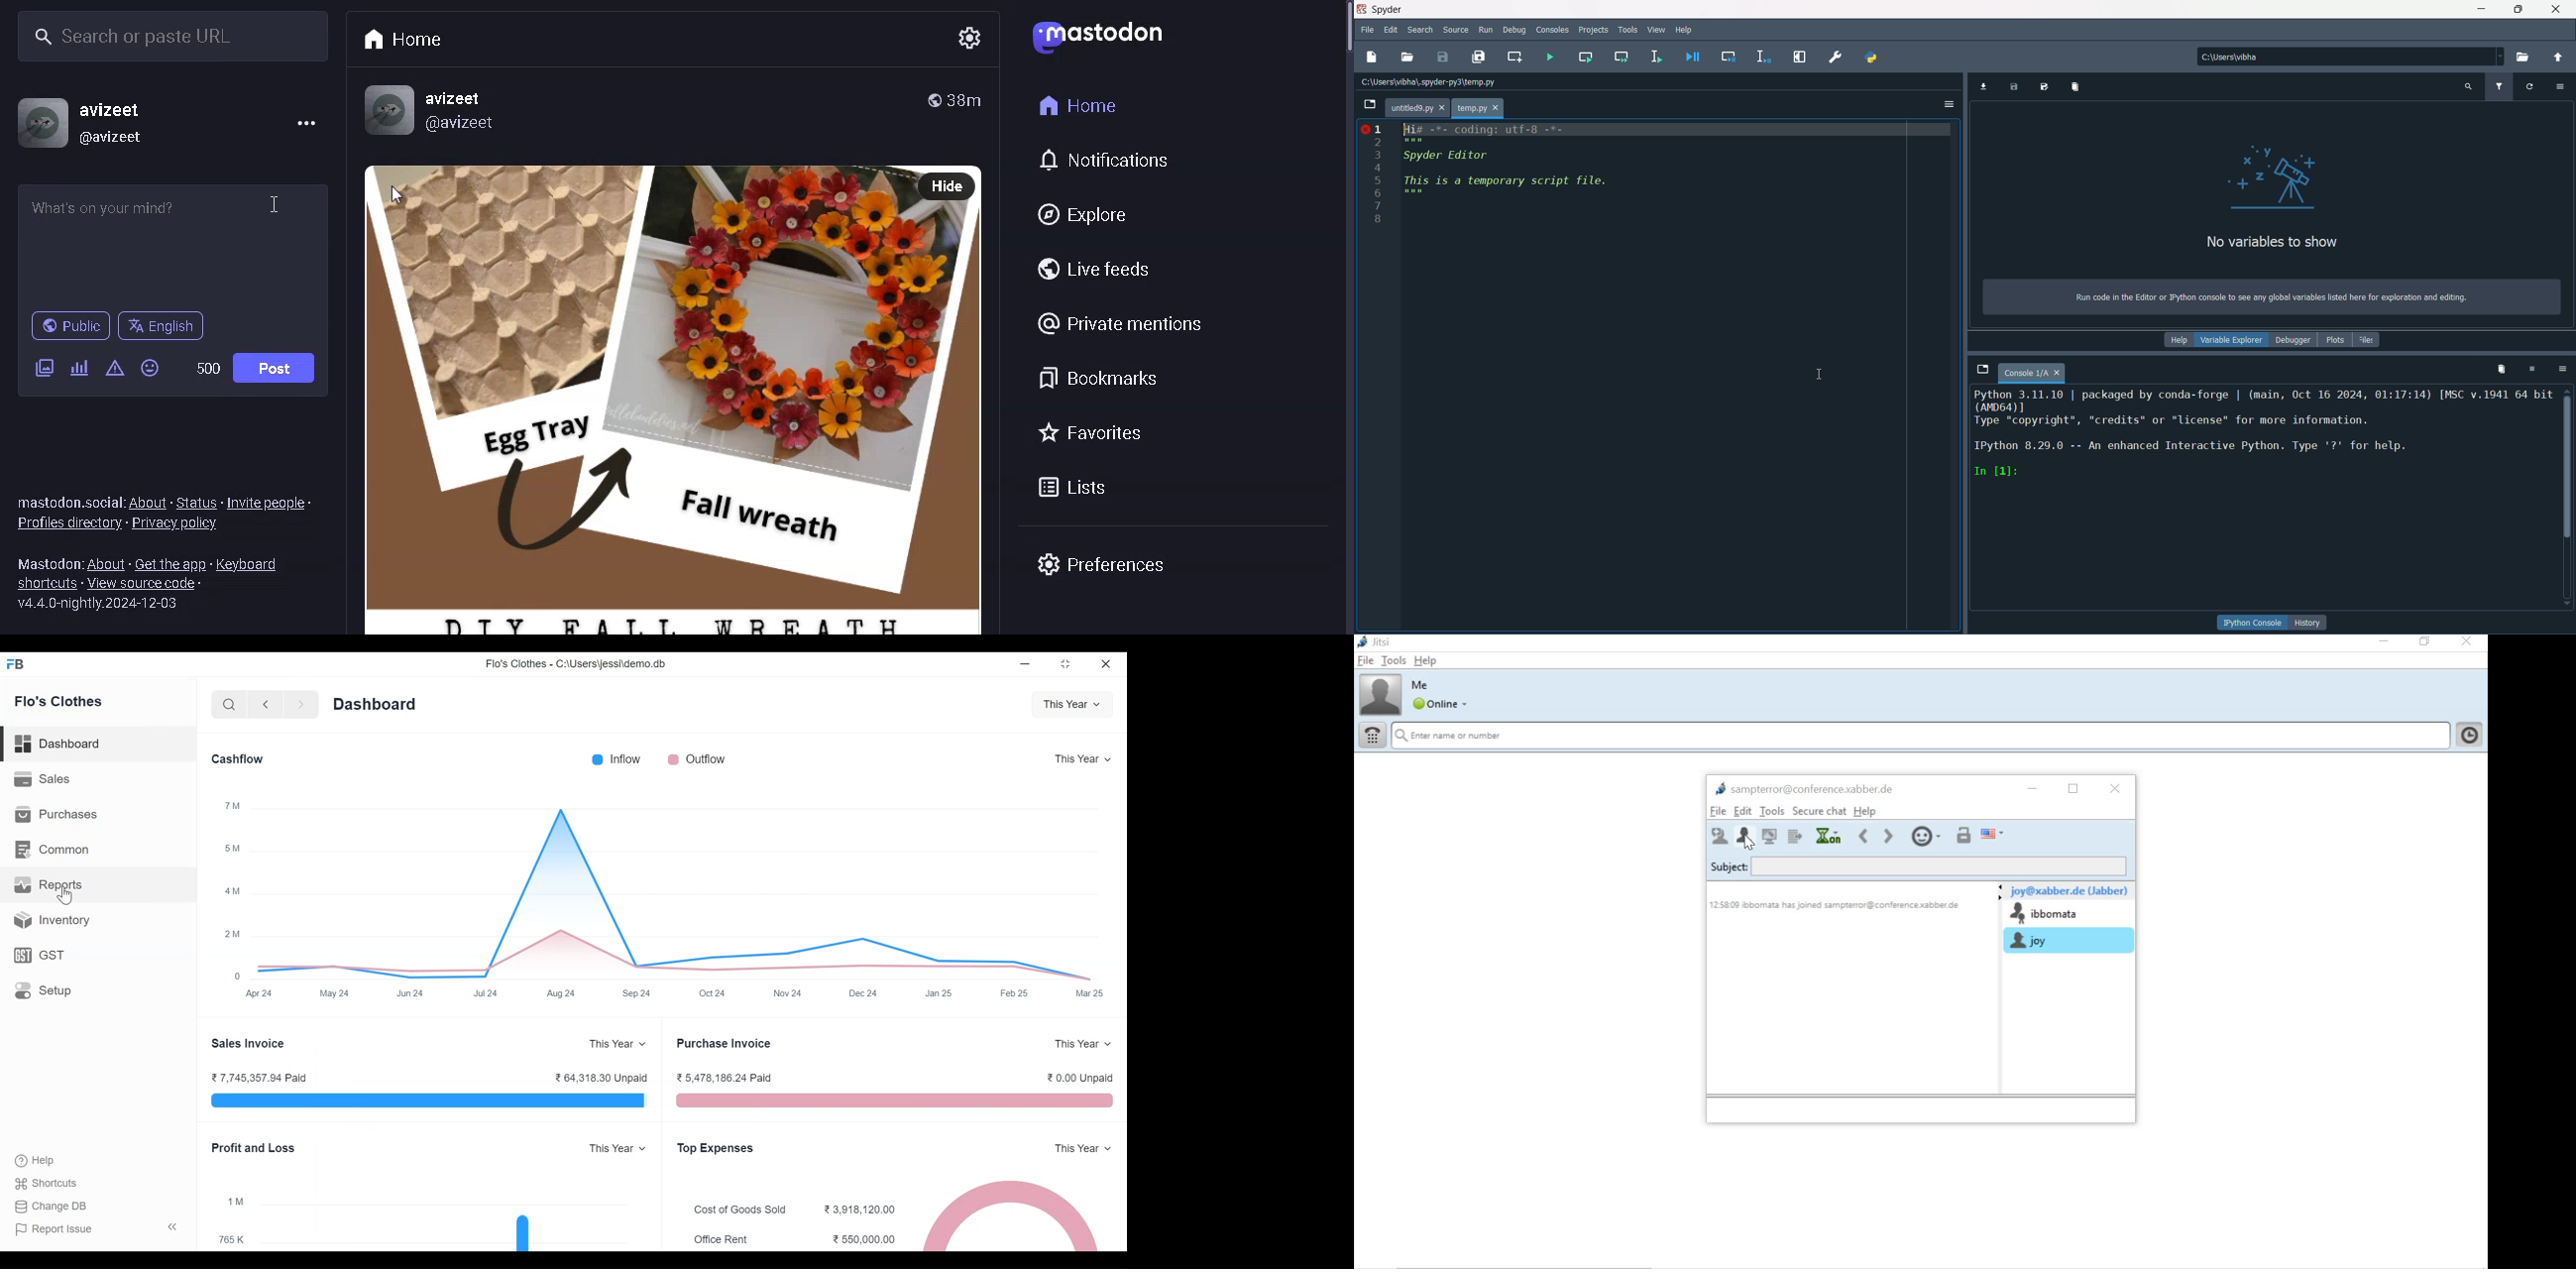 This screenshot has height=1288, width=2576. What do you see at coordinates (2033, 788) in the screenshot?
I see `minimize` at bounding box center [2033, 788].